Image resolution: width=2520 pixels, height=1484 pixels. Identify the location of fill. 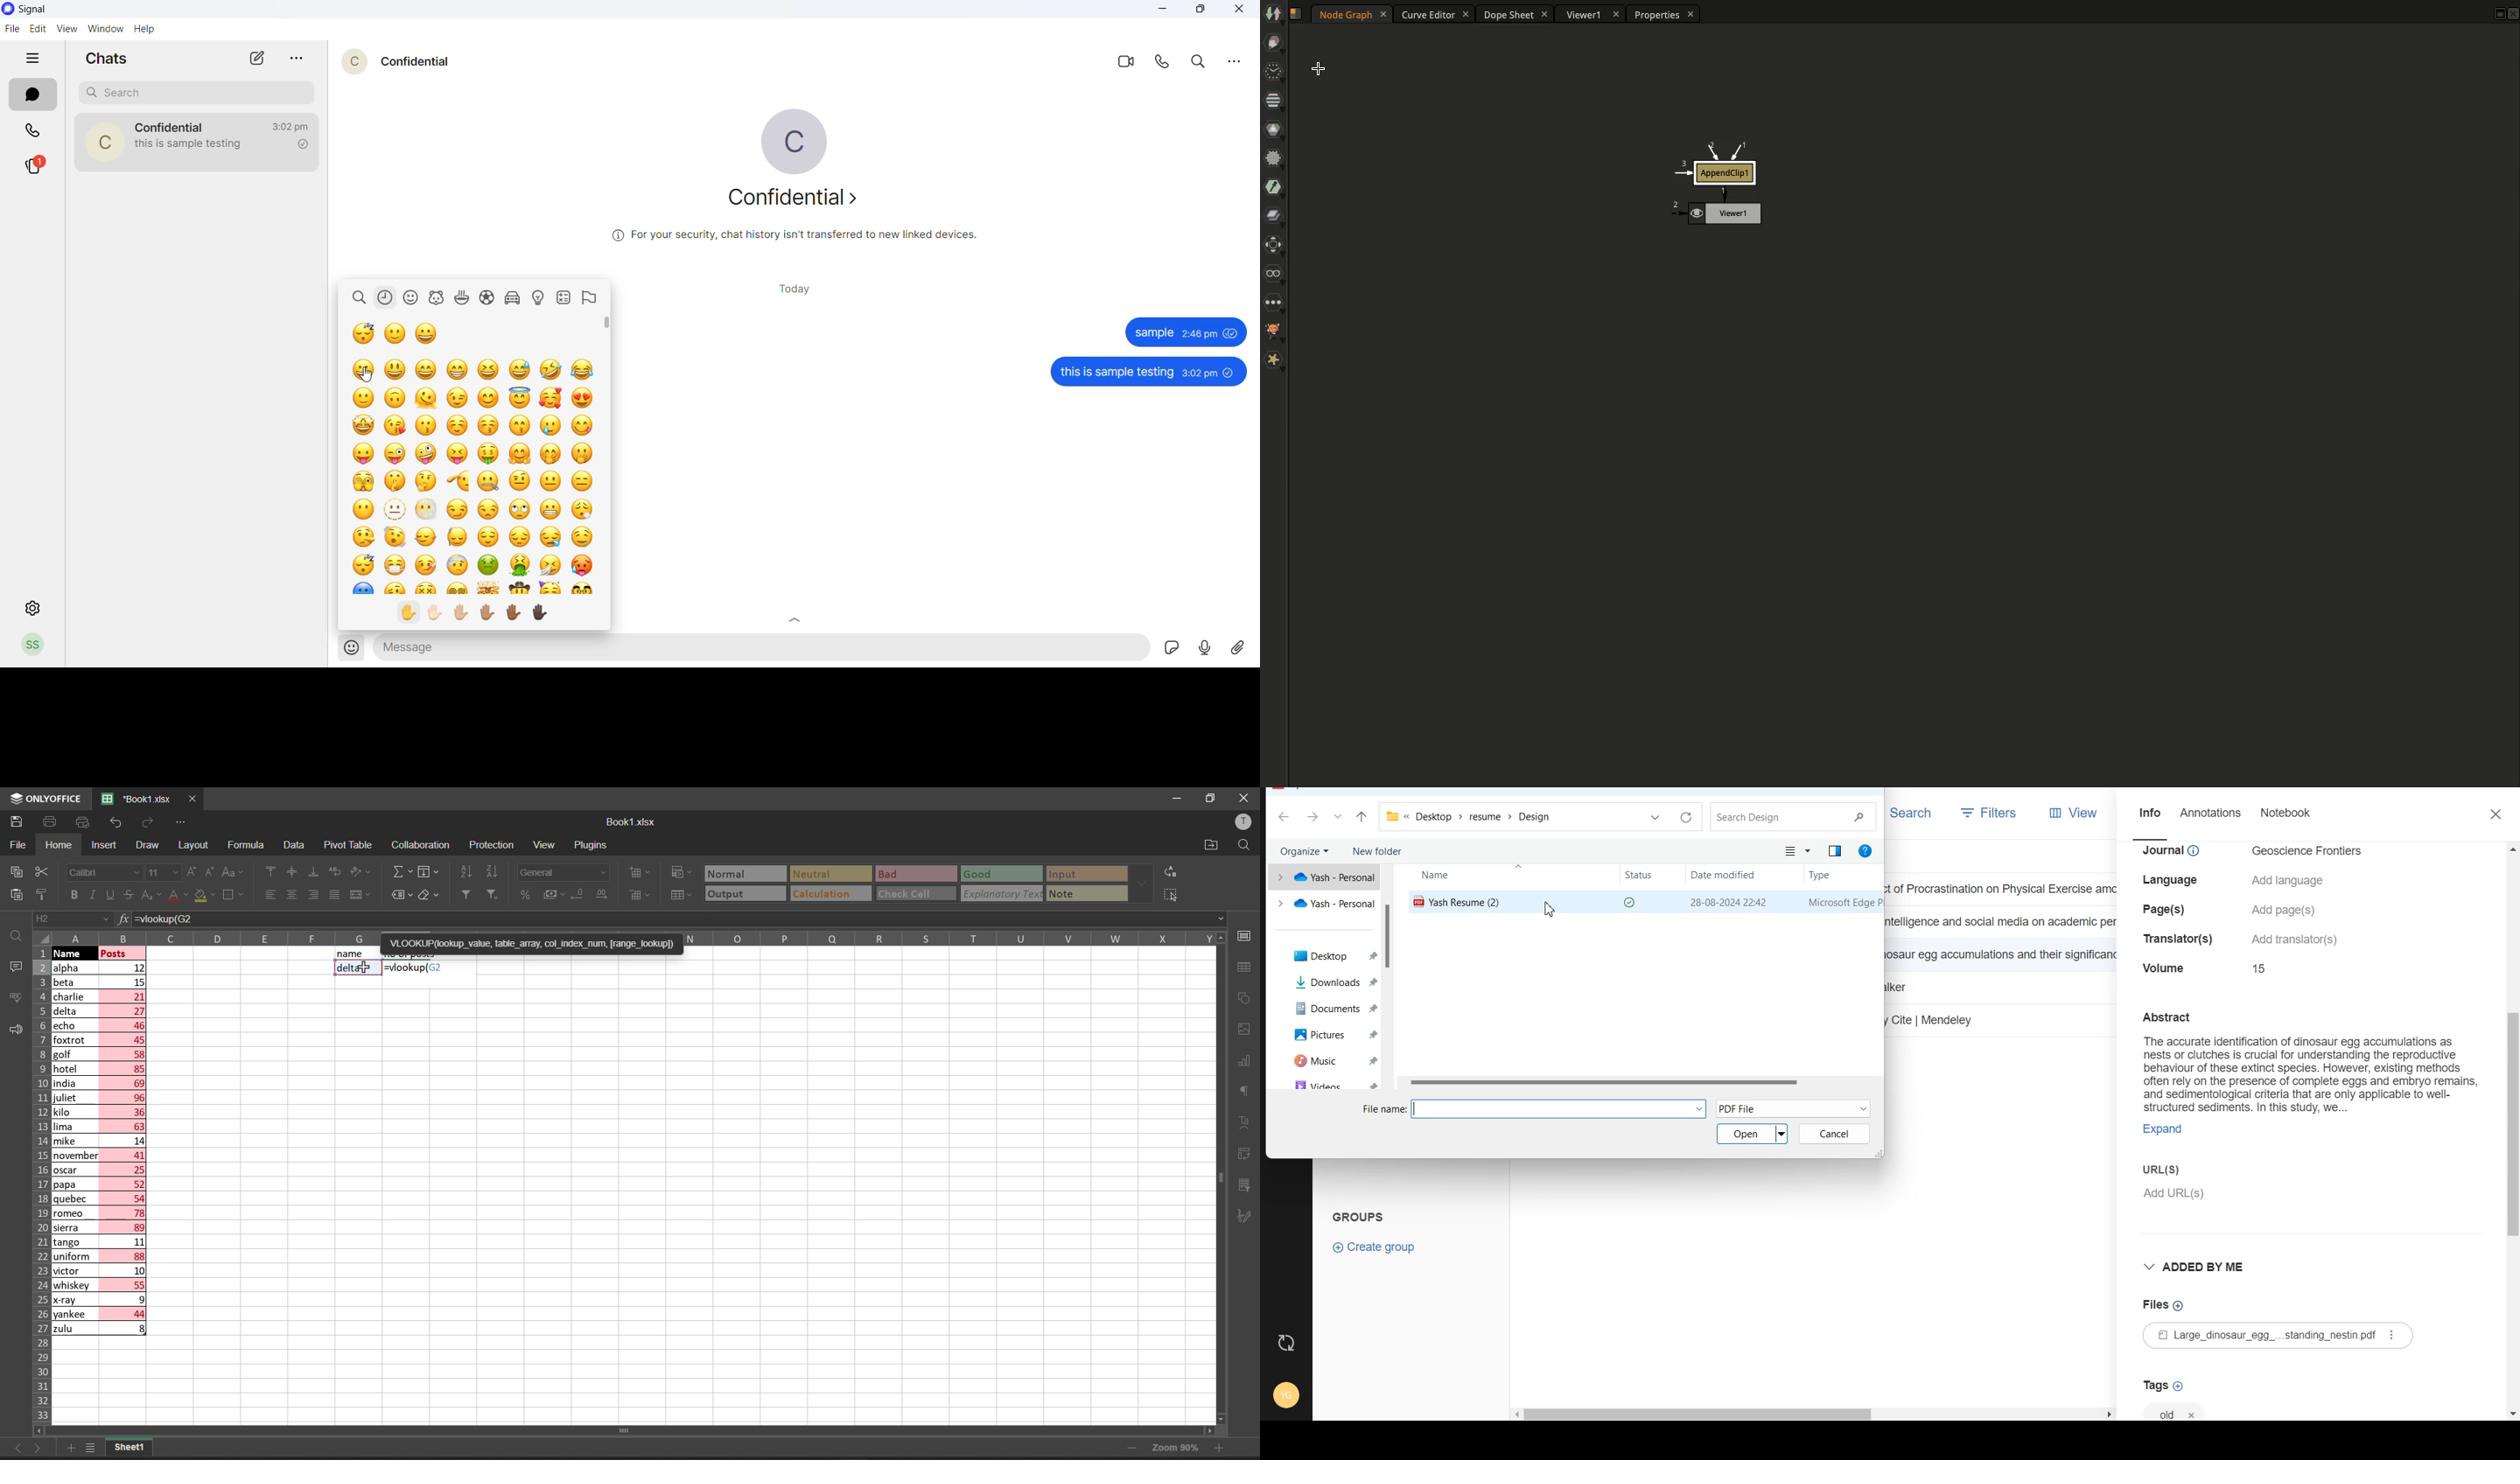
(430, 873).